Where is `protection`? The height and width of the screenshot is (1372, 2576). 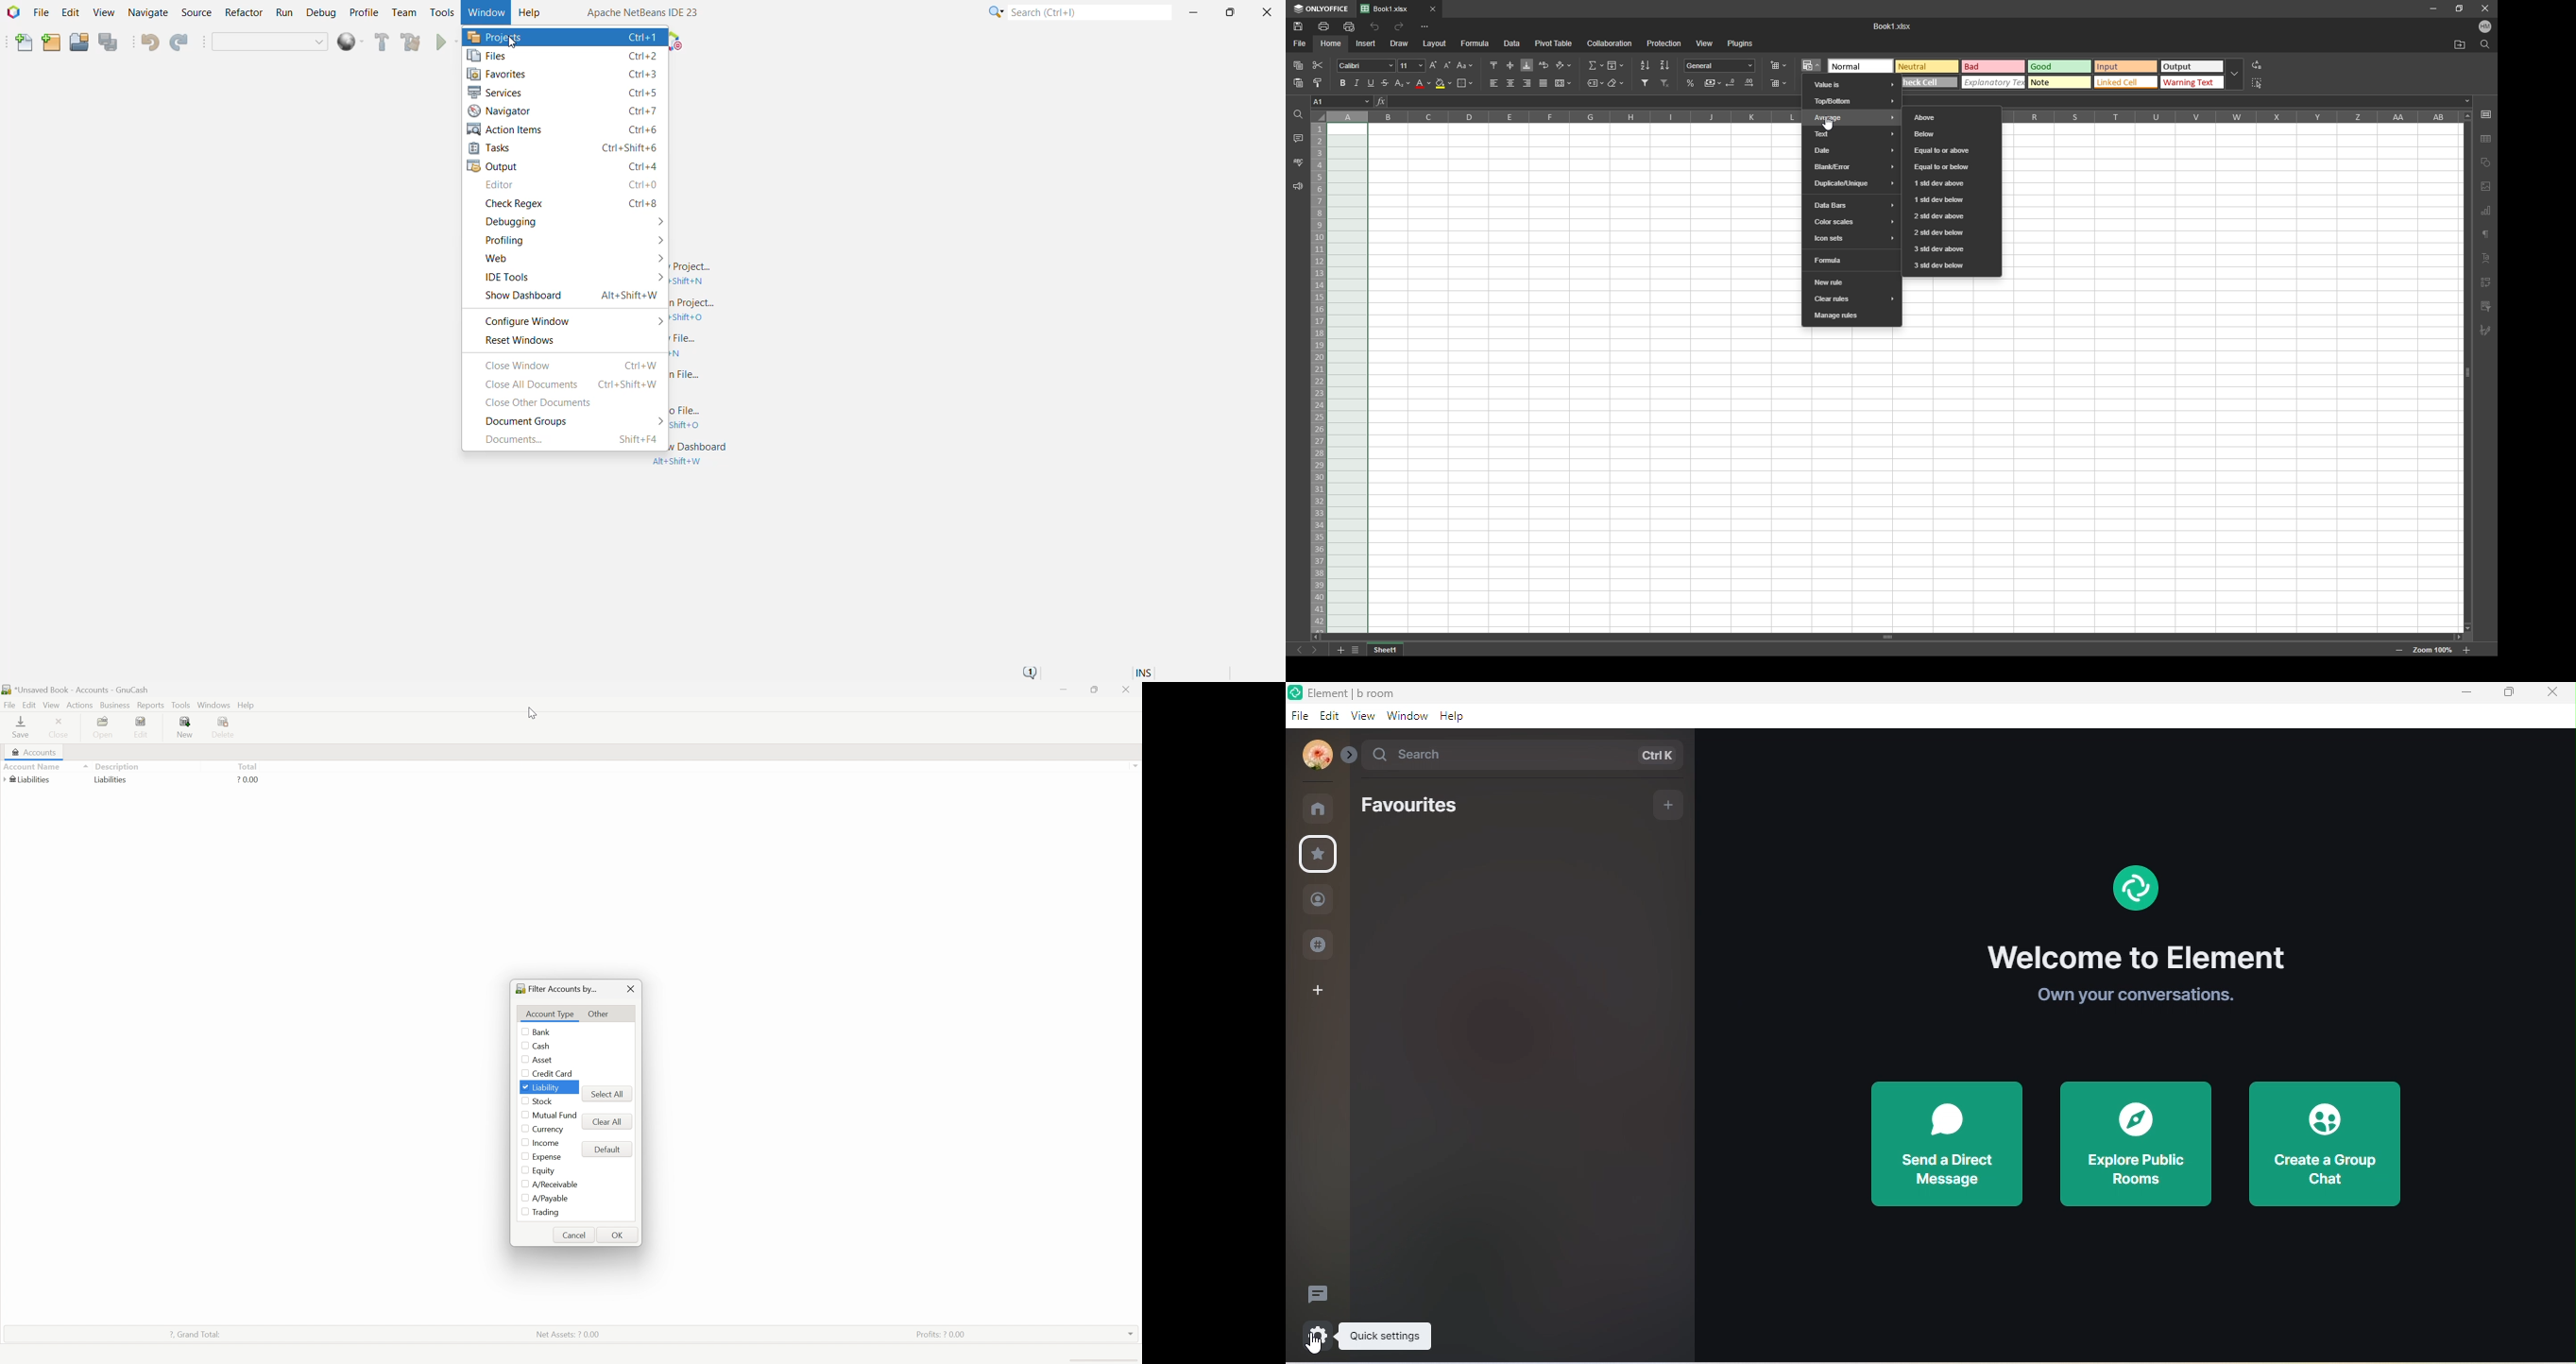 protection is located at coordinates (1664, 44).